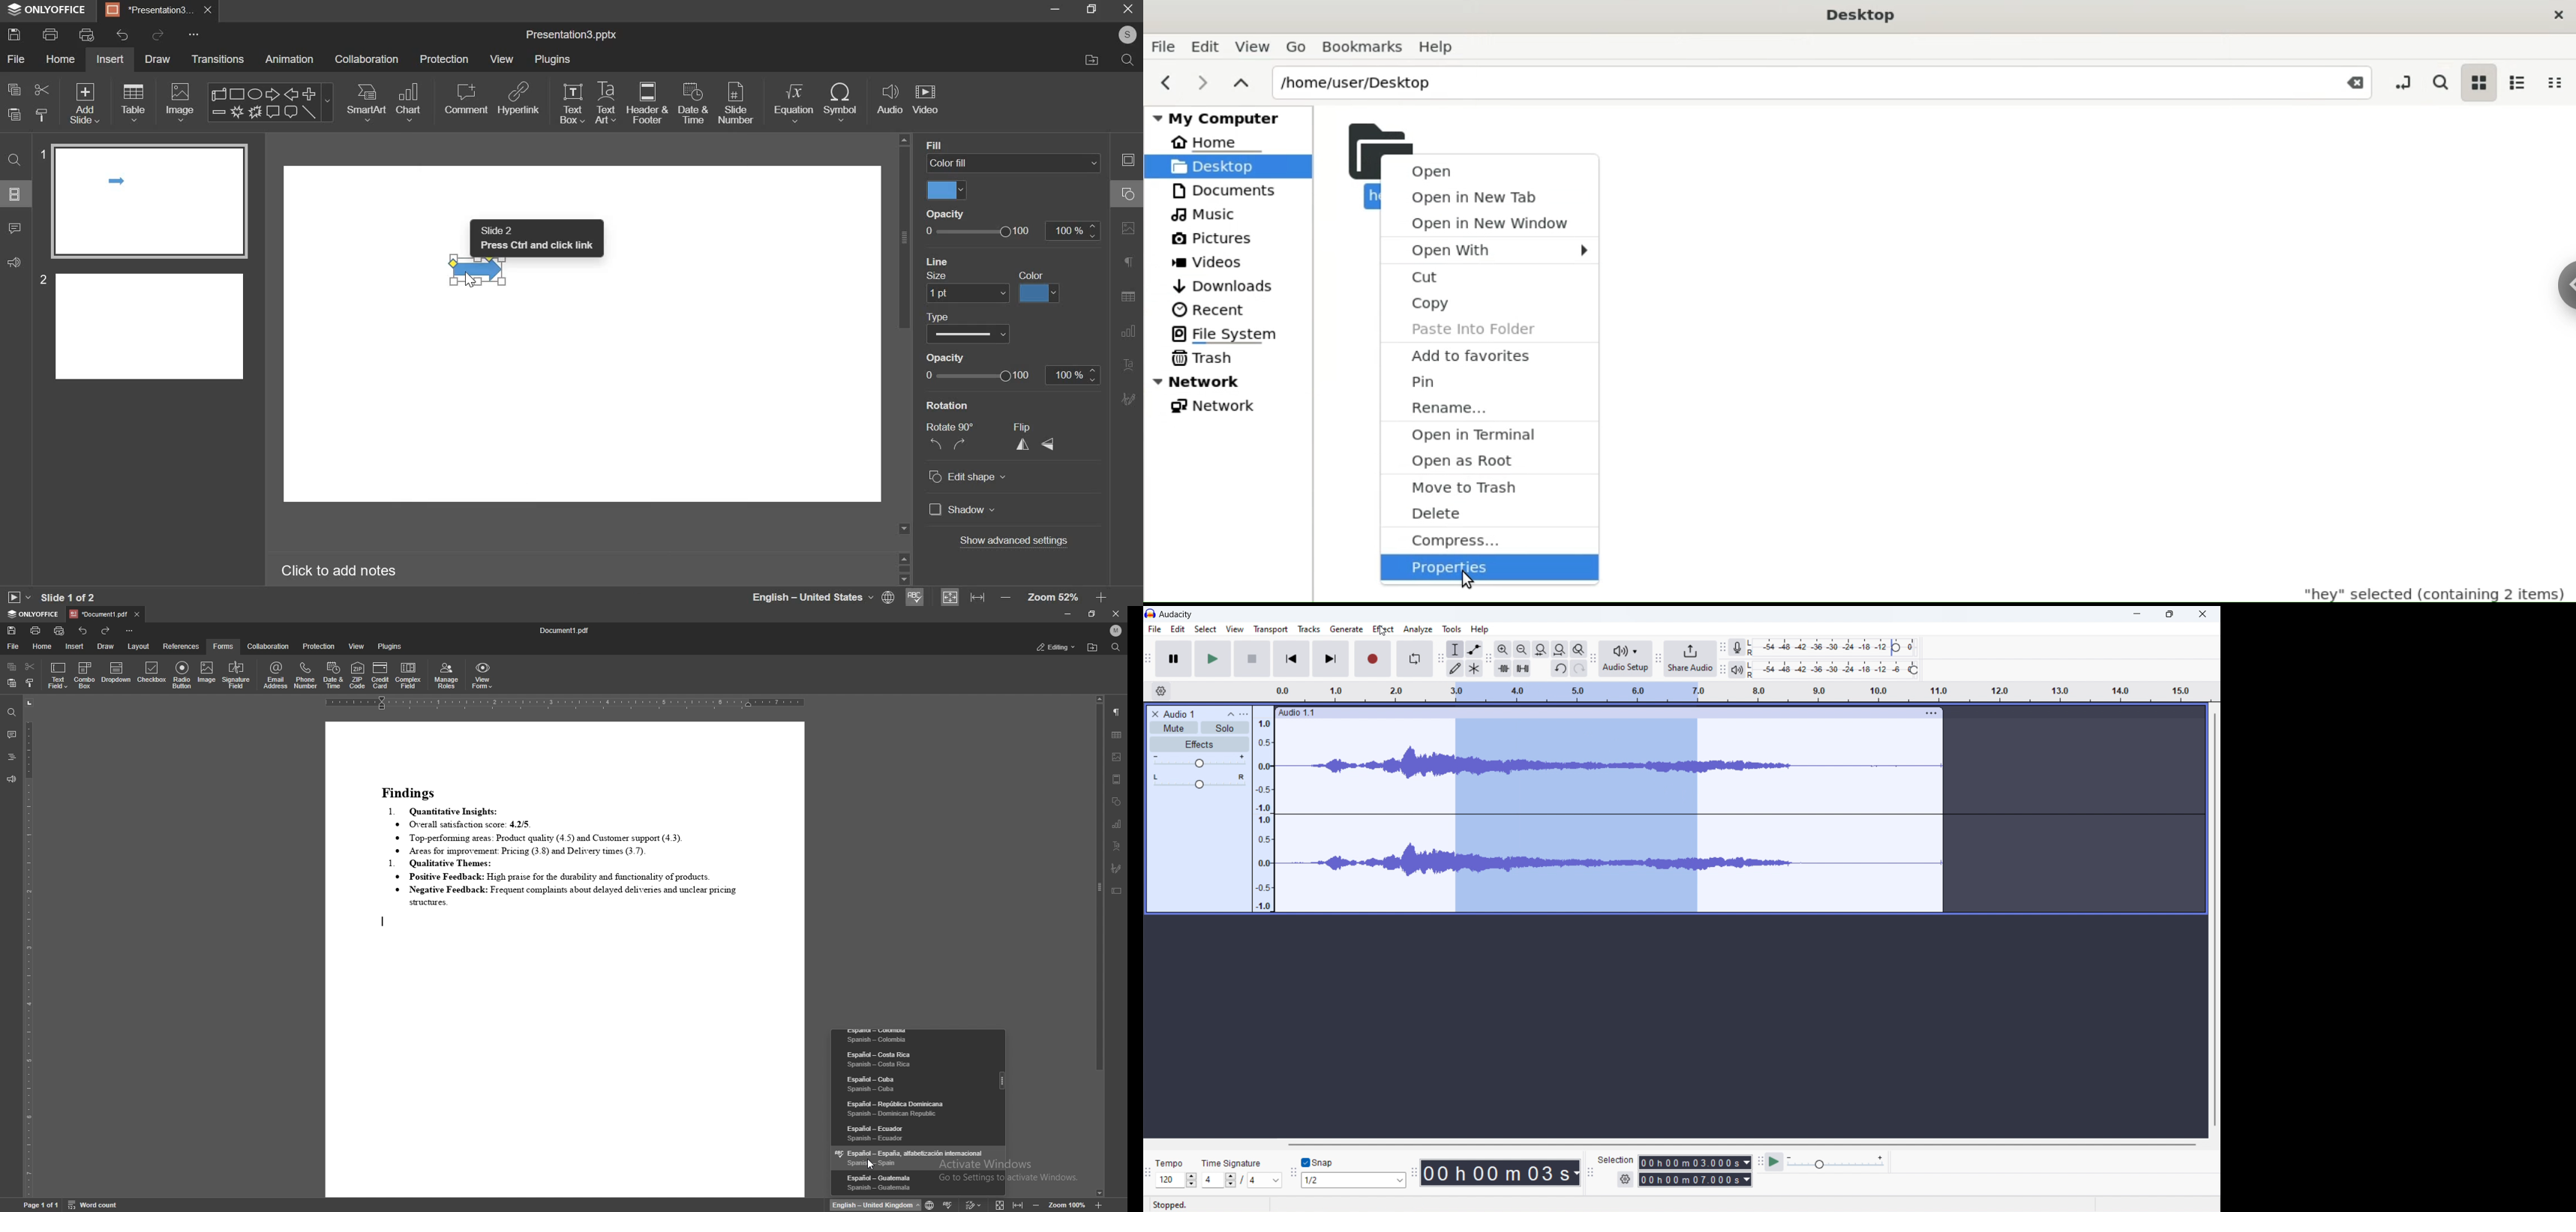  What do you see at coordinates (207, 676) in the screenshot?
I see `image` at bounding box center [207, 676].